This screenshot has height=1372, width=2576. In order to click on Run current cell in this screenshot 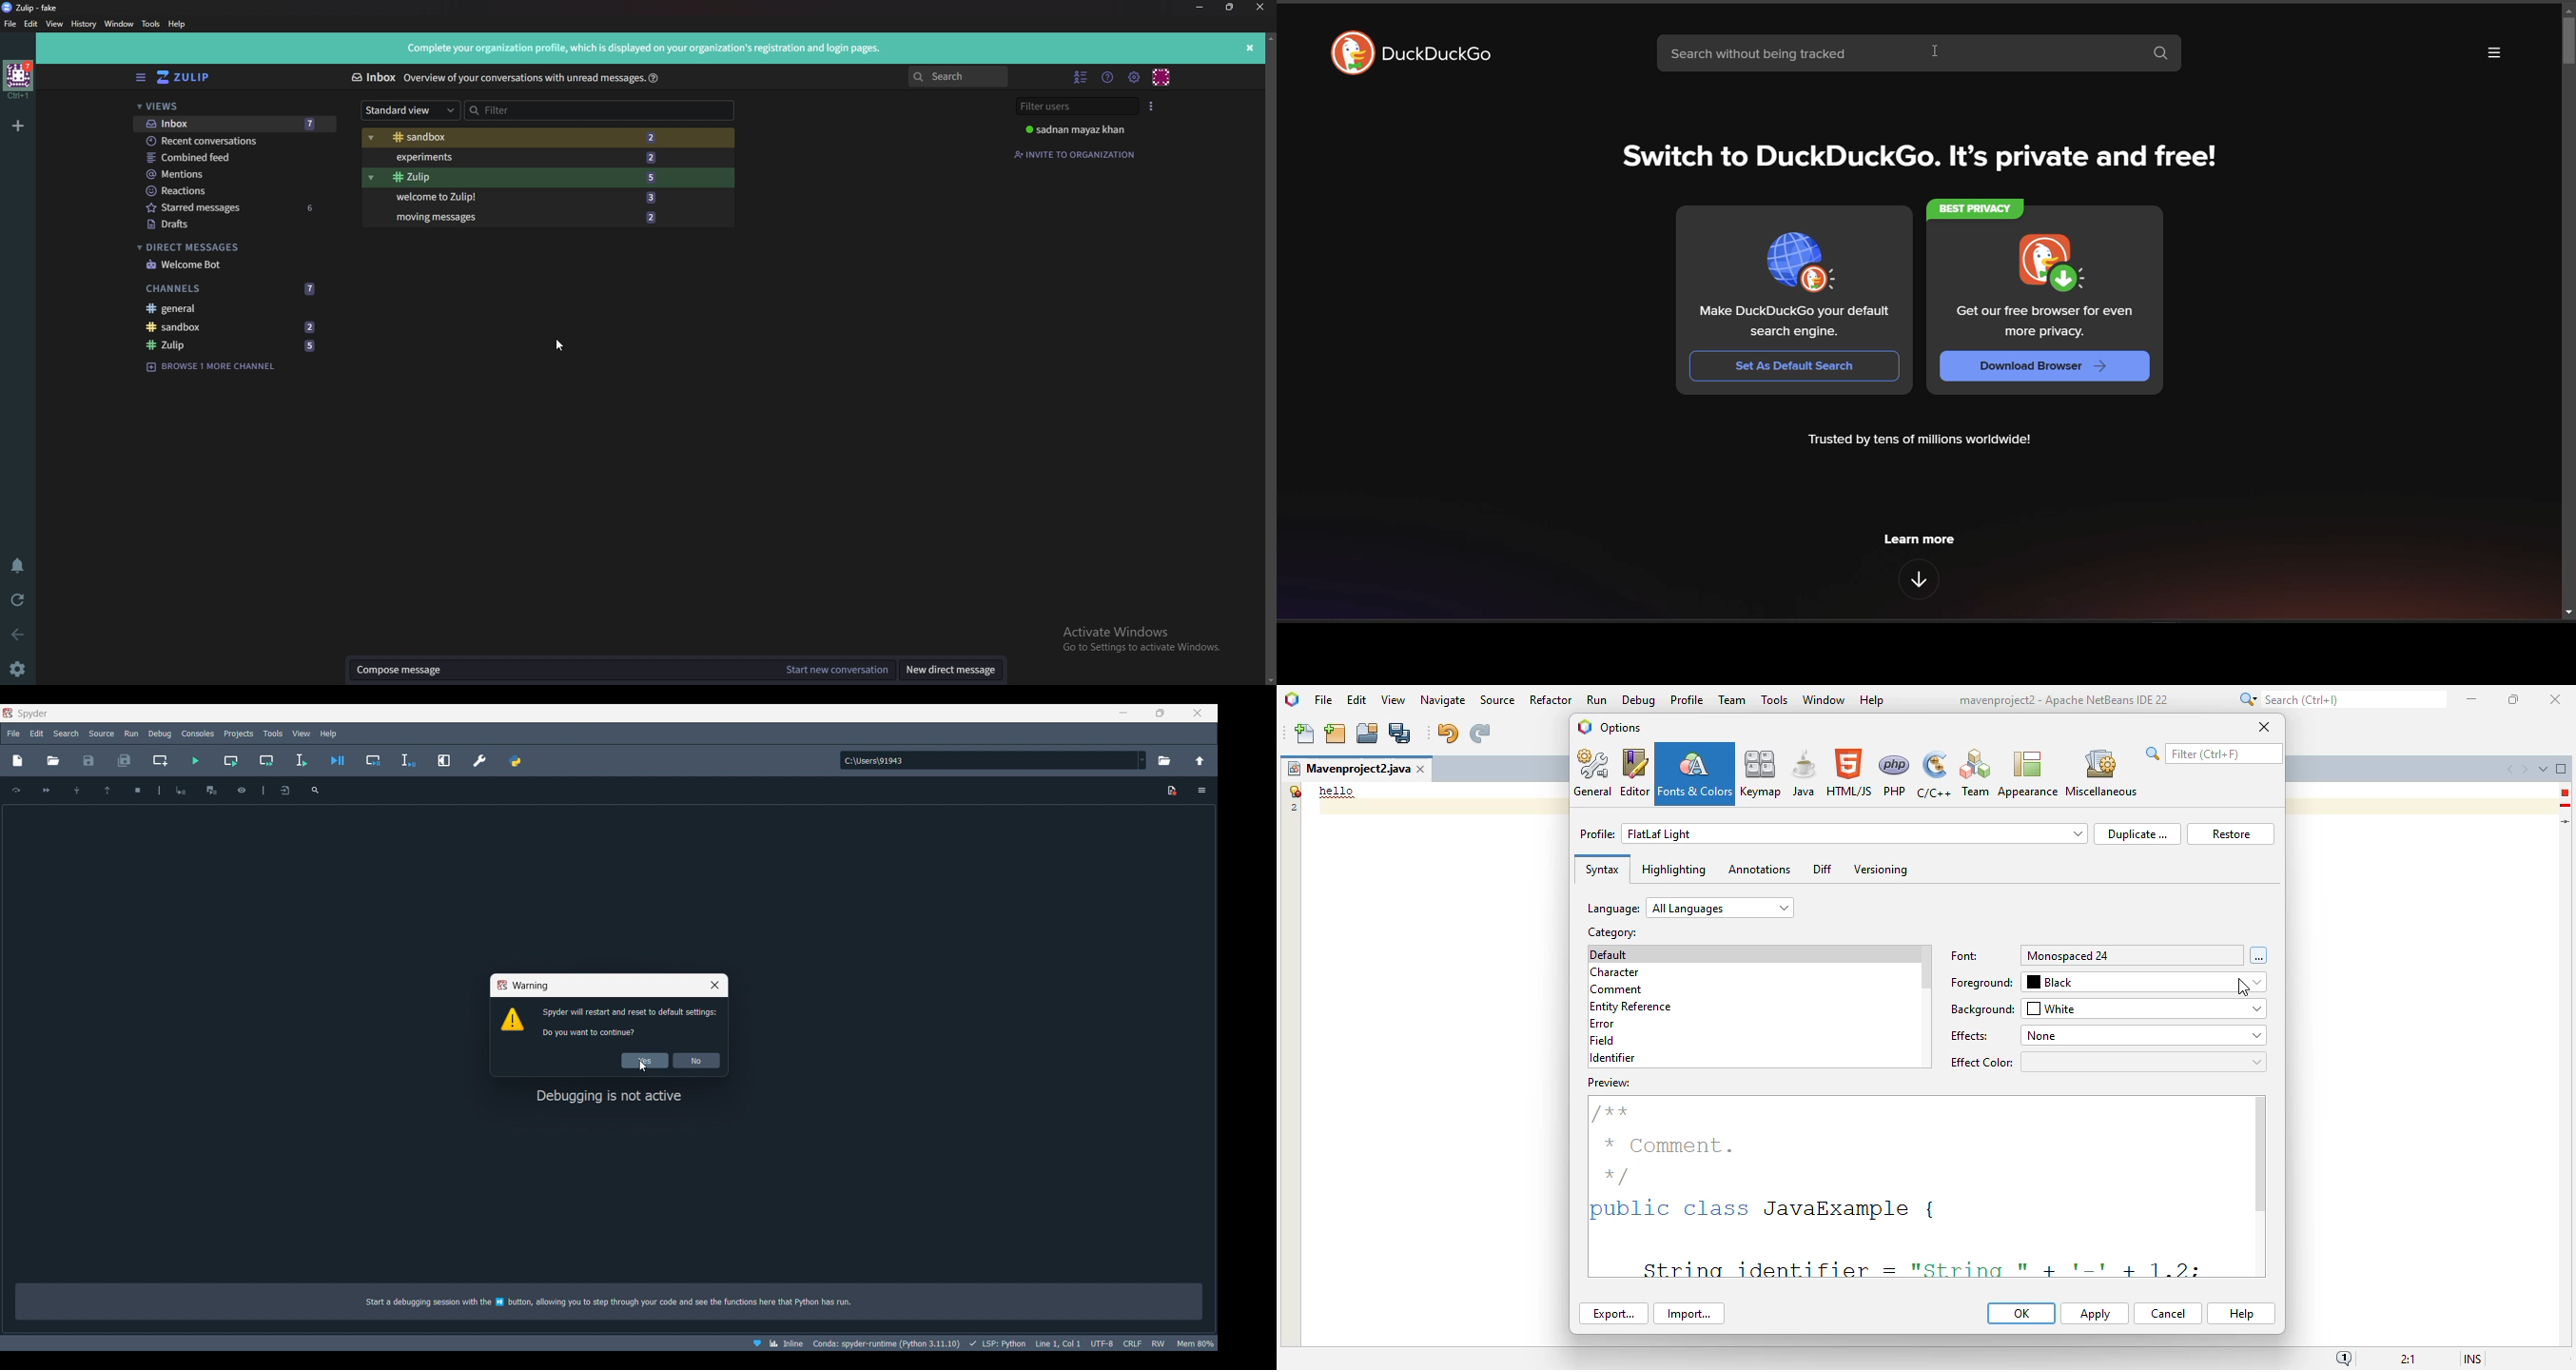, I will do `click(230, 761)`.